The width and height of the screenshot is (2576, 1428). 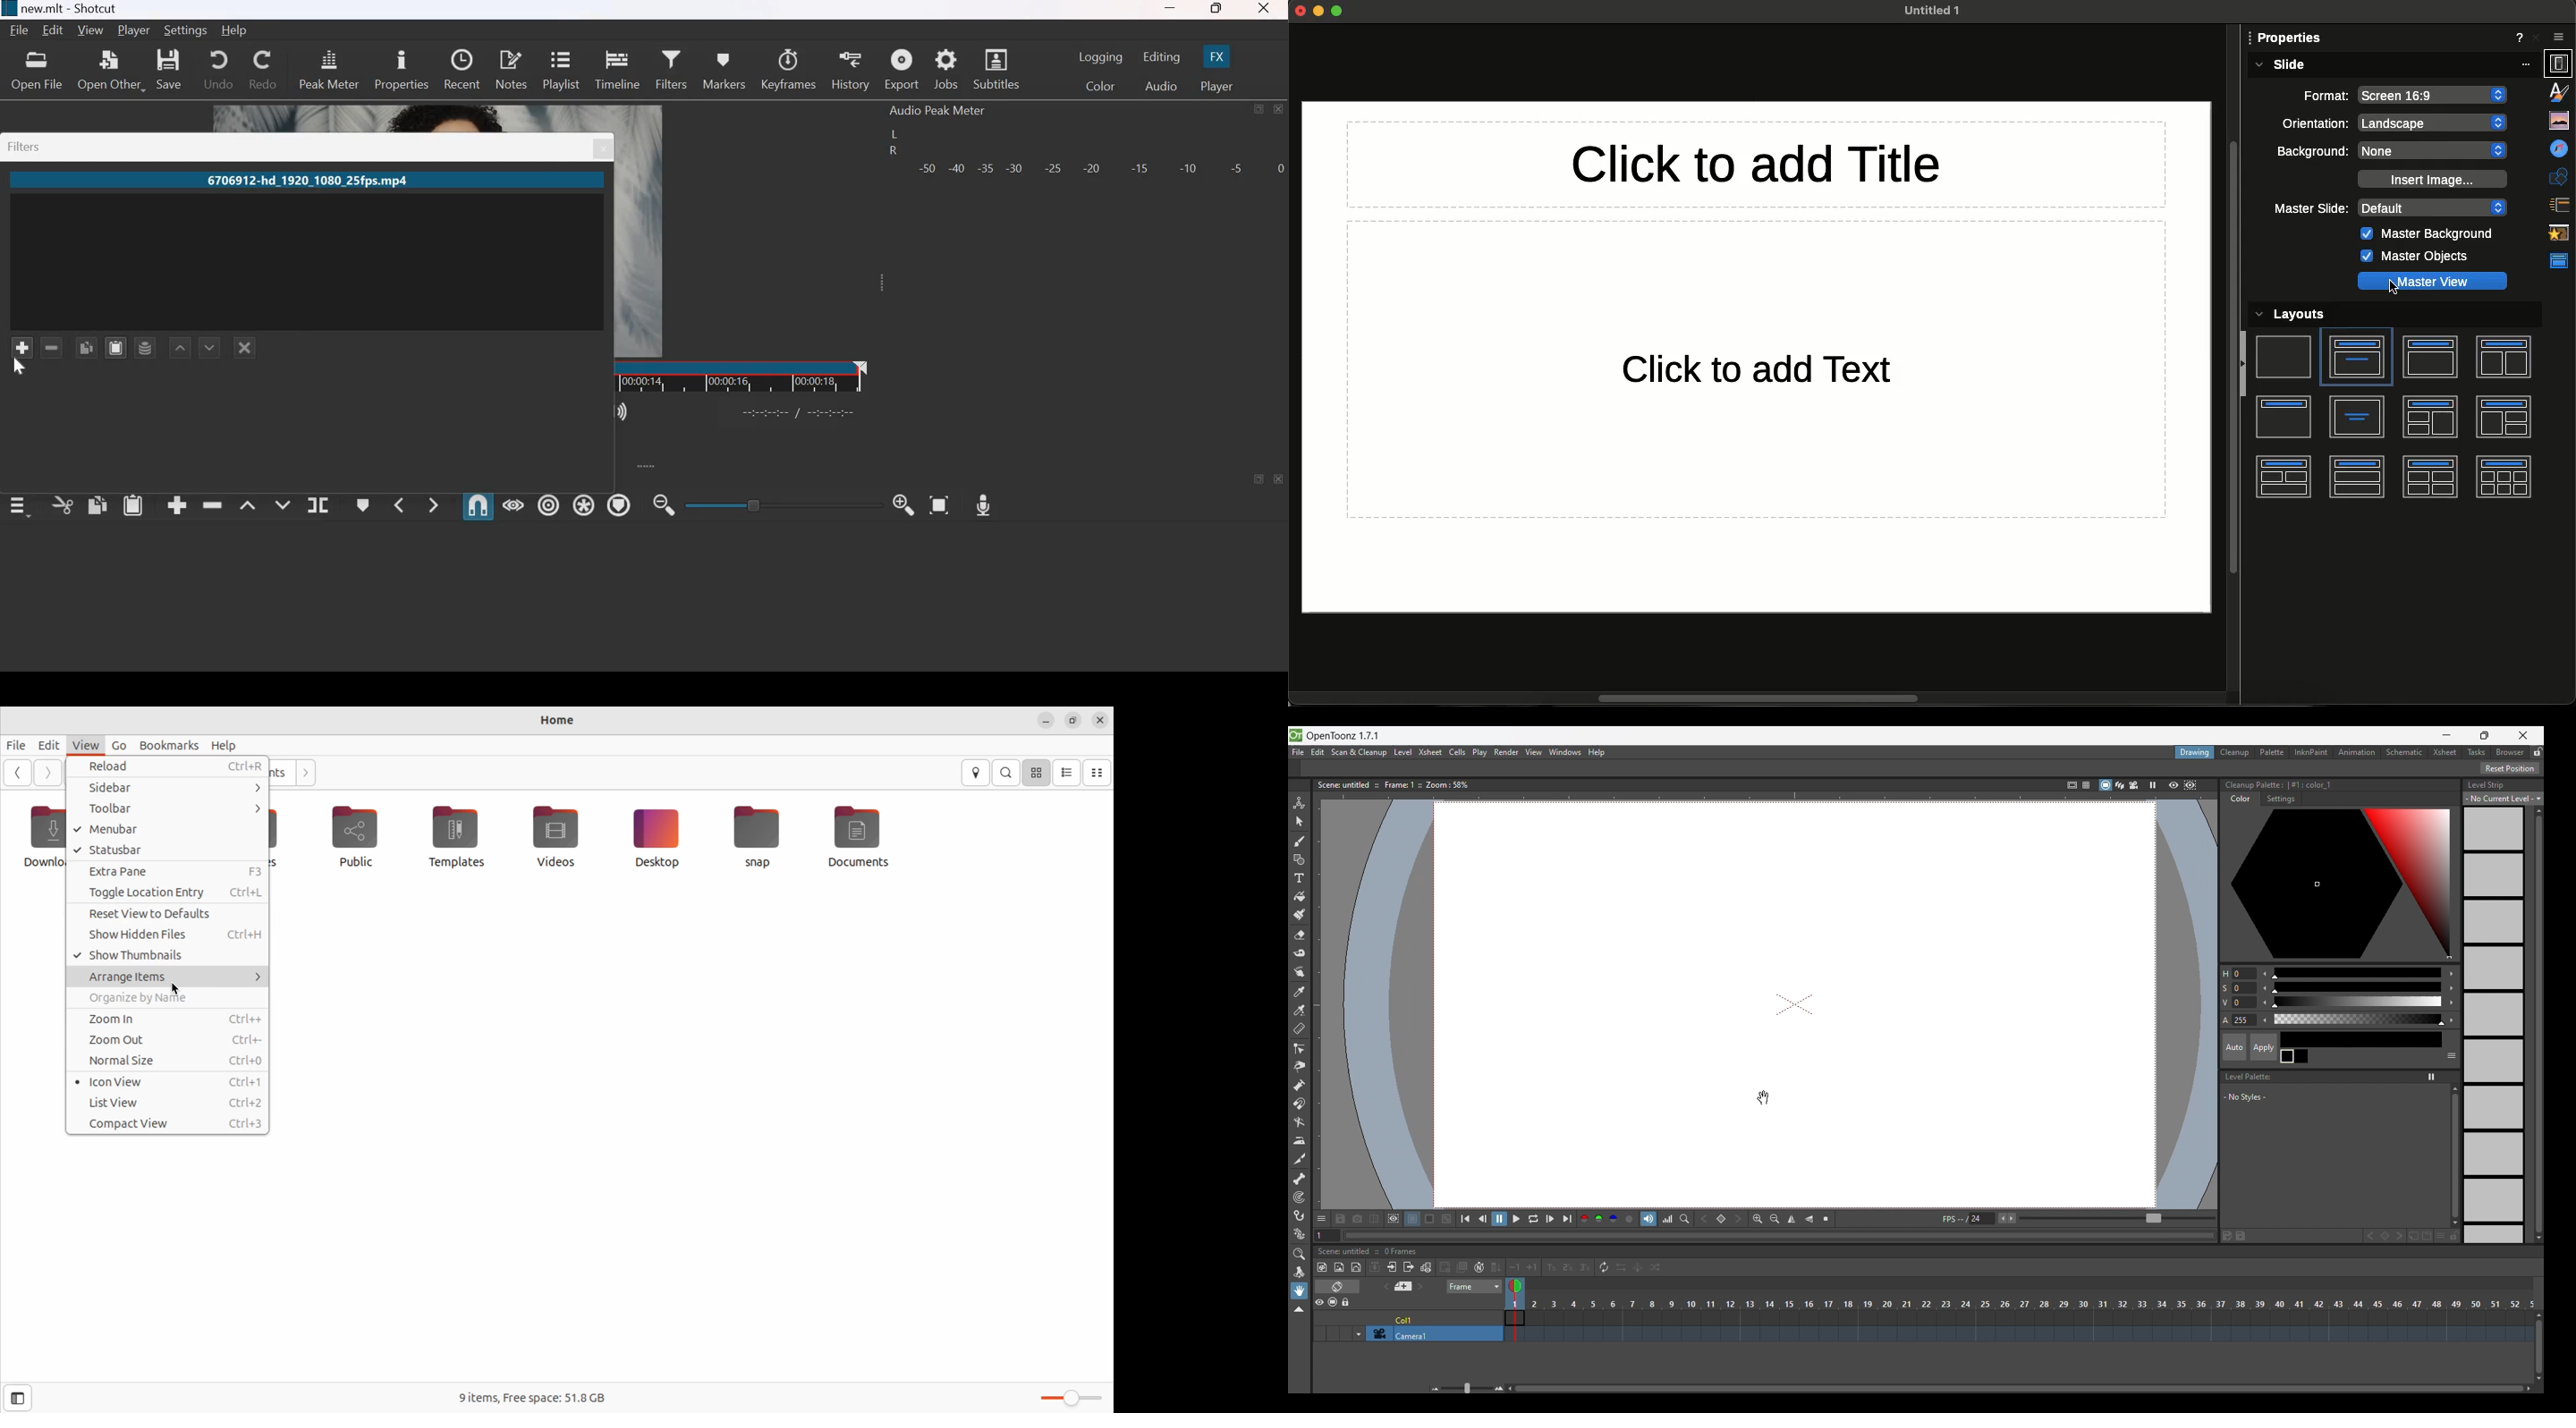 What do you see at coordinates (1474, 1287) in the screenshot?
I see `Frame sheet options` at bounding box center [1474, 1287].